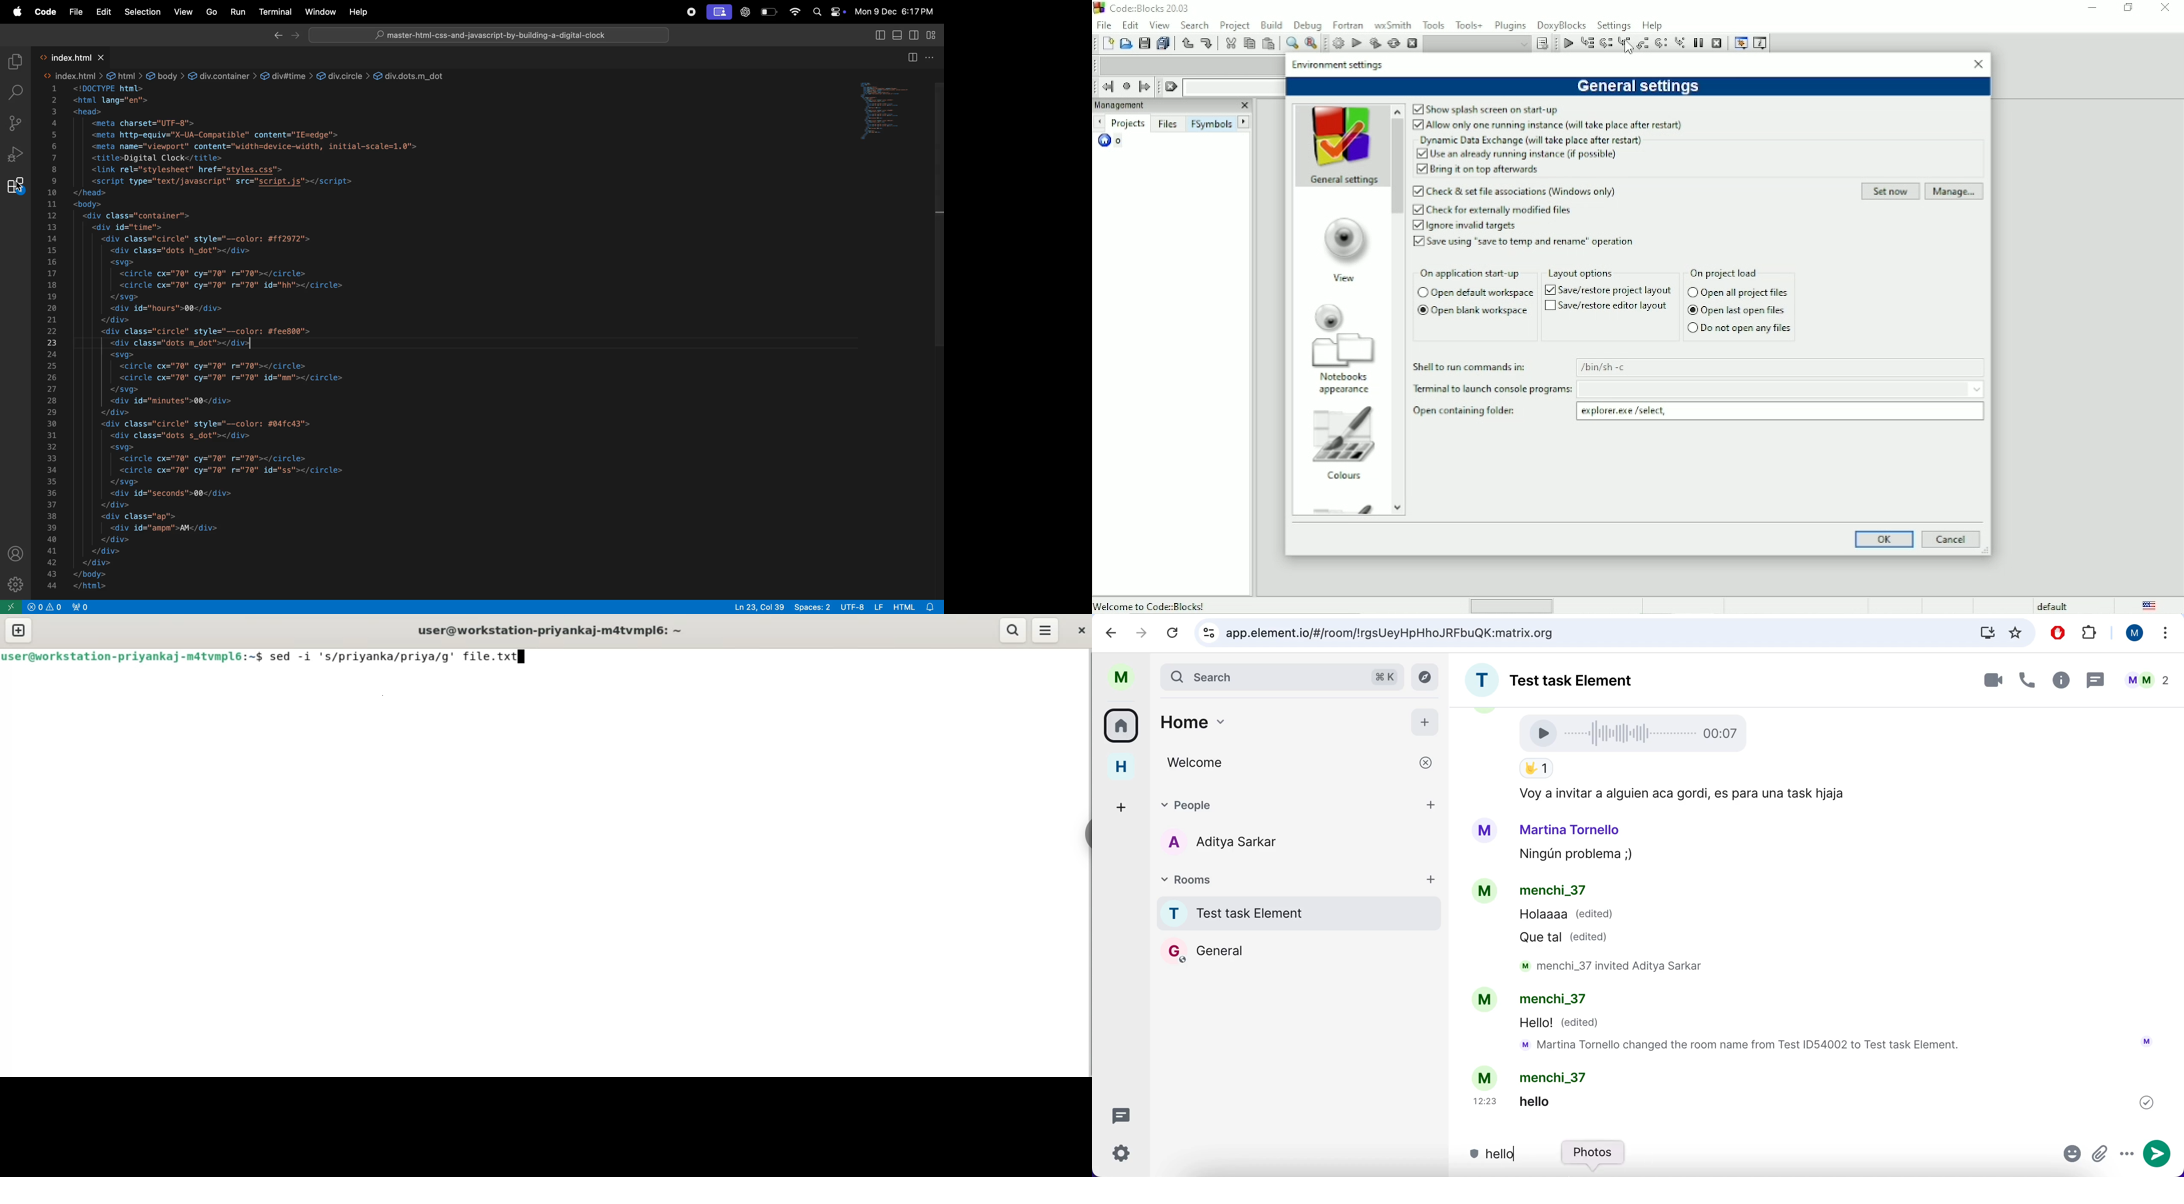 This screenshot has width=2184, height=1204. Describe the element at coordinates (2024, 683) in the screenshot. I see `voice call` at that location.